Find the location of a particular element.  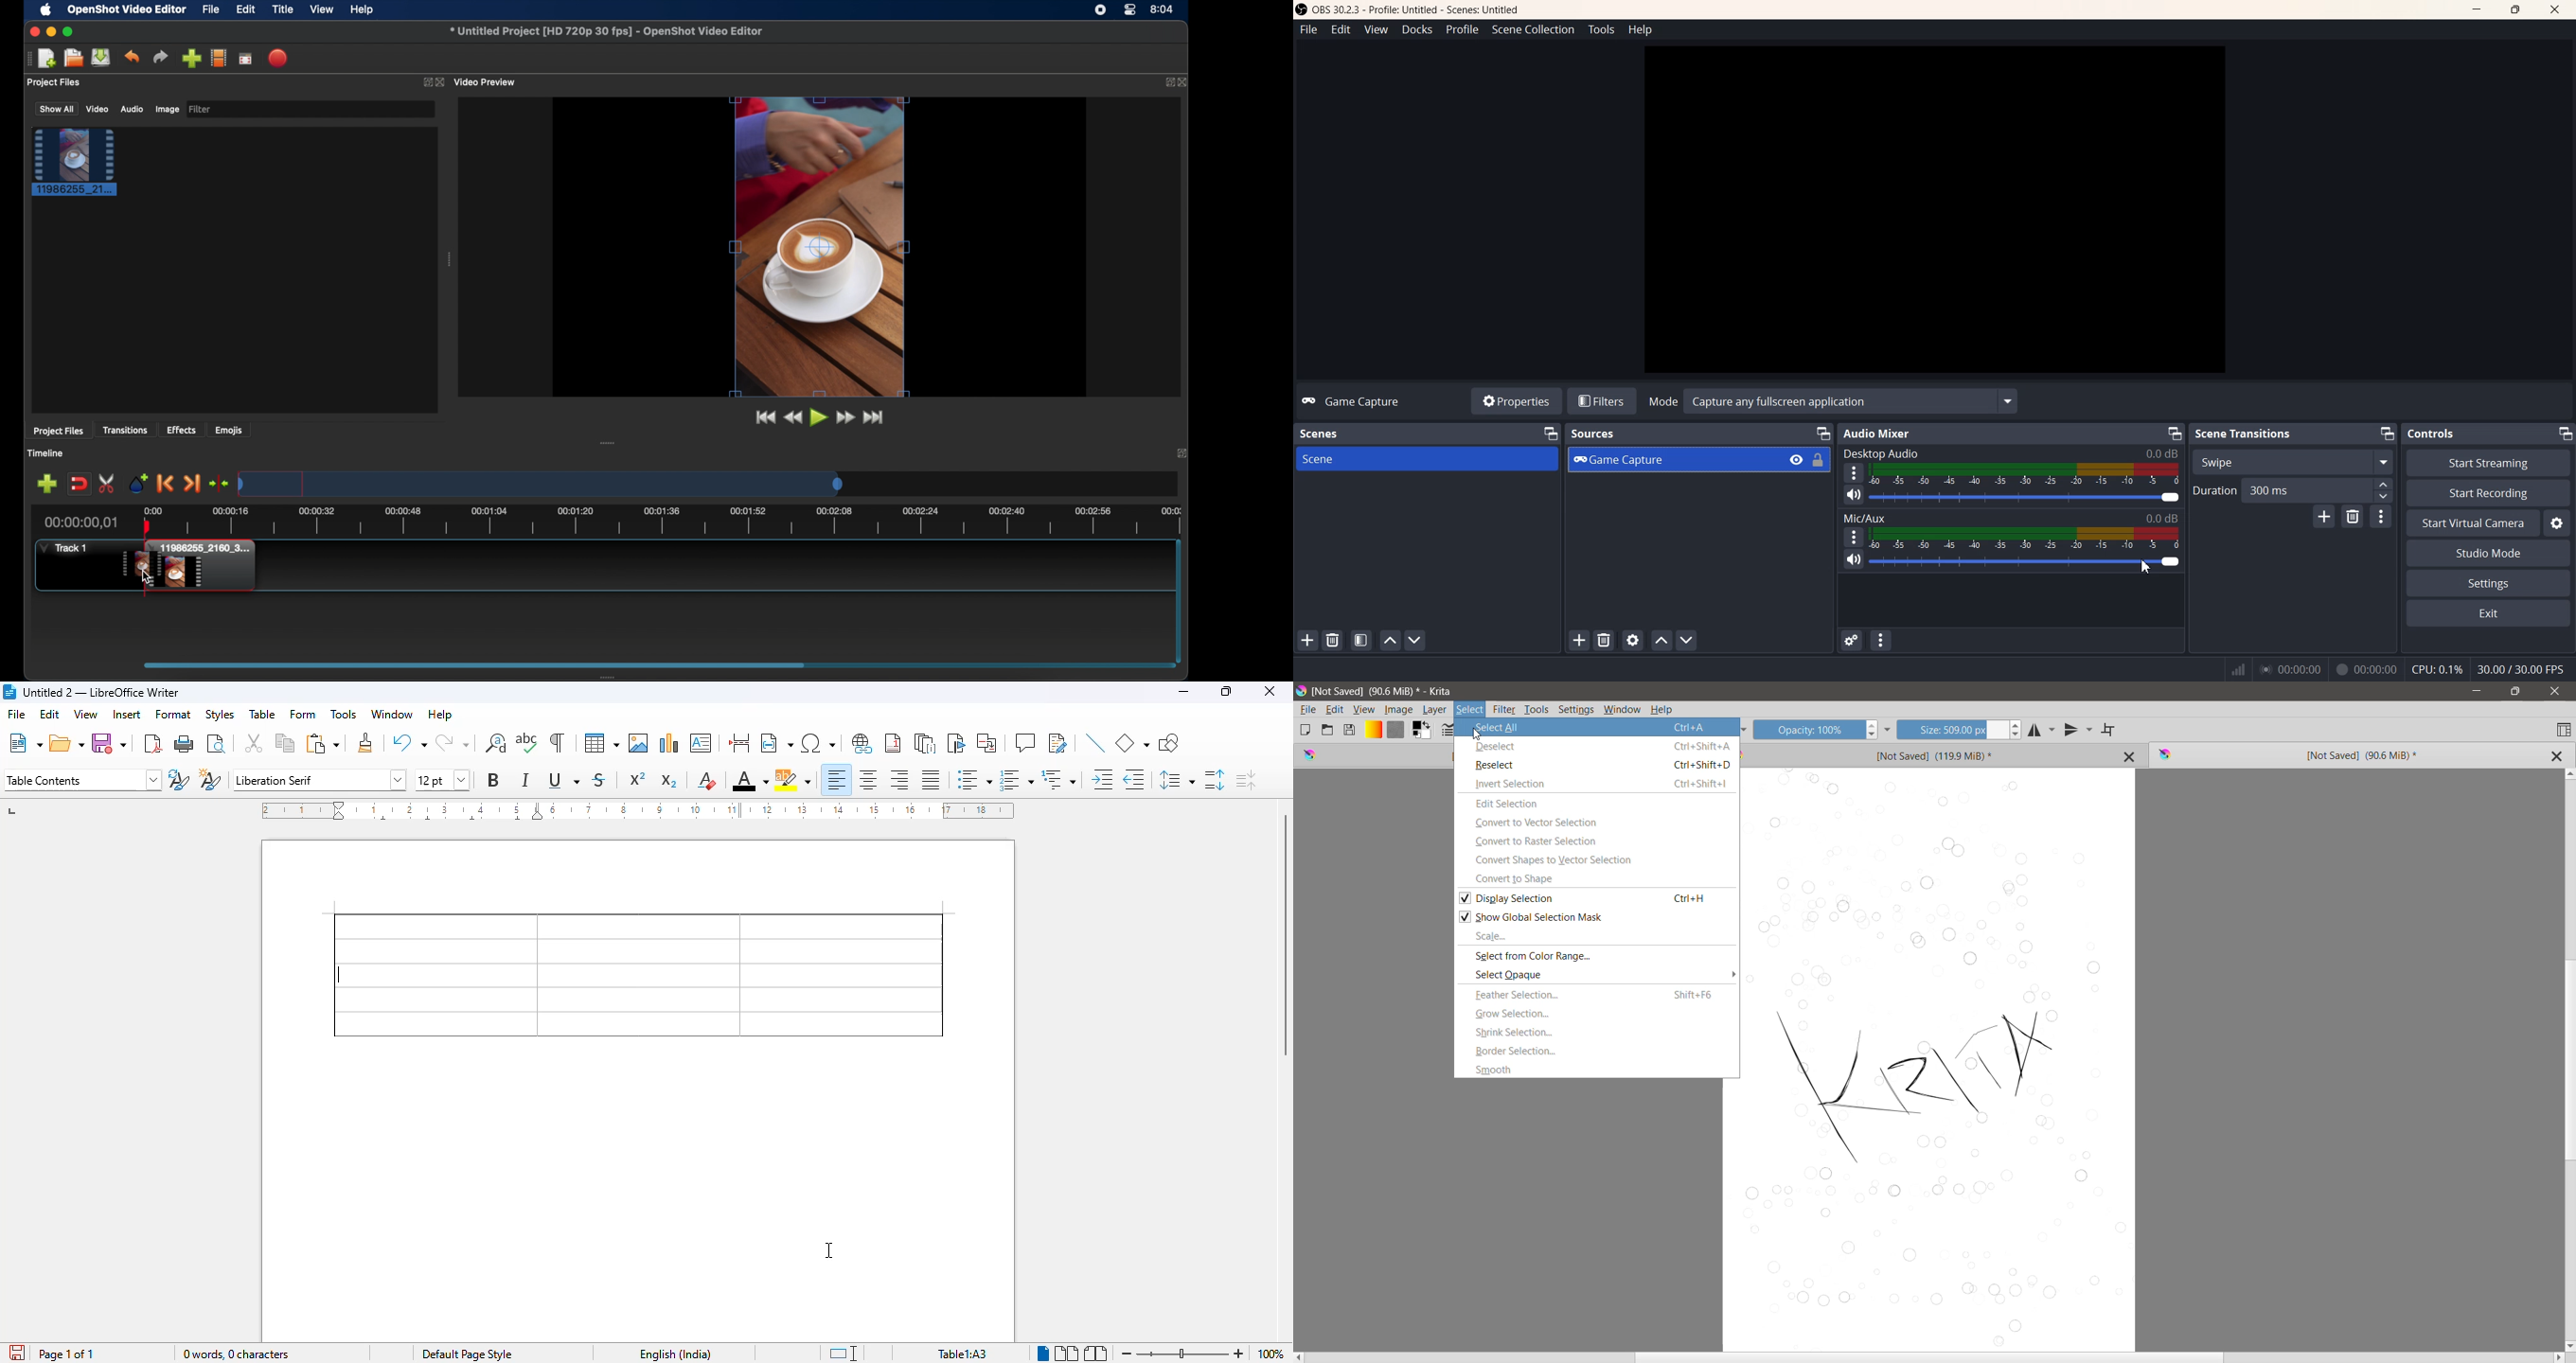

Game capture is located at coordinates (1701, 459).